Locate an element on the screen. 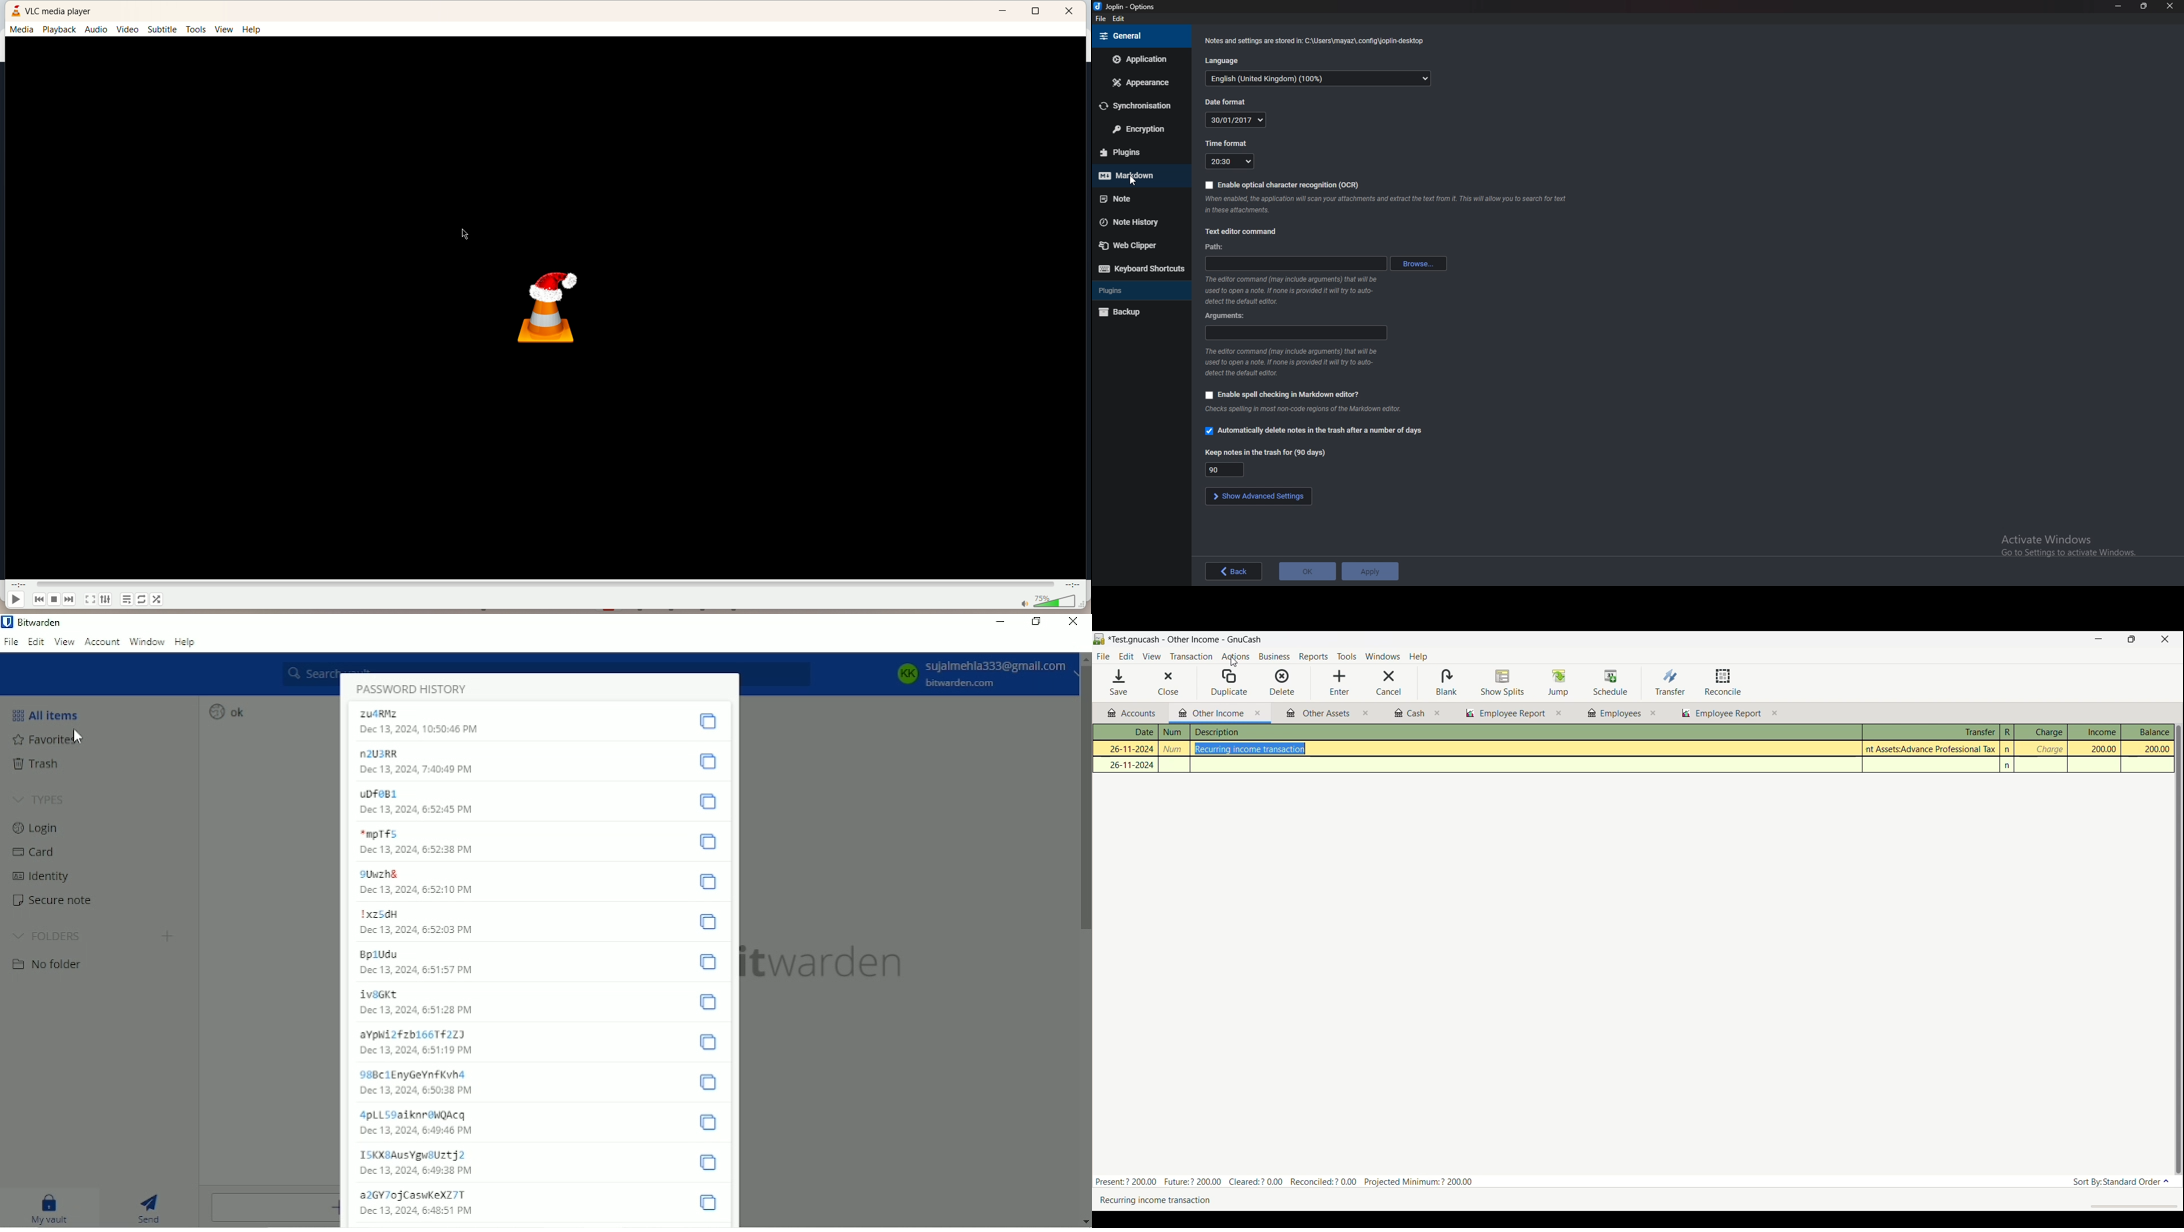 The image size is (2184, 1232). Keyboard shortcuts is located at coordinates (1140, 269).